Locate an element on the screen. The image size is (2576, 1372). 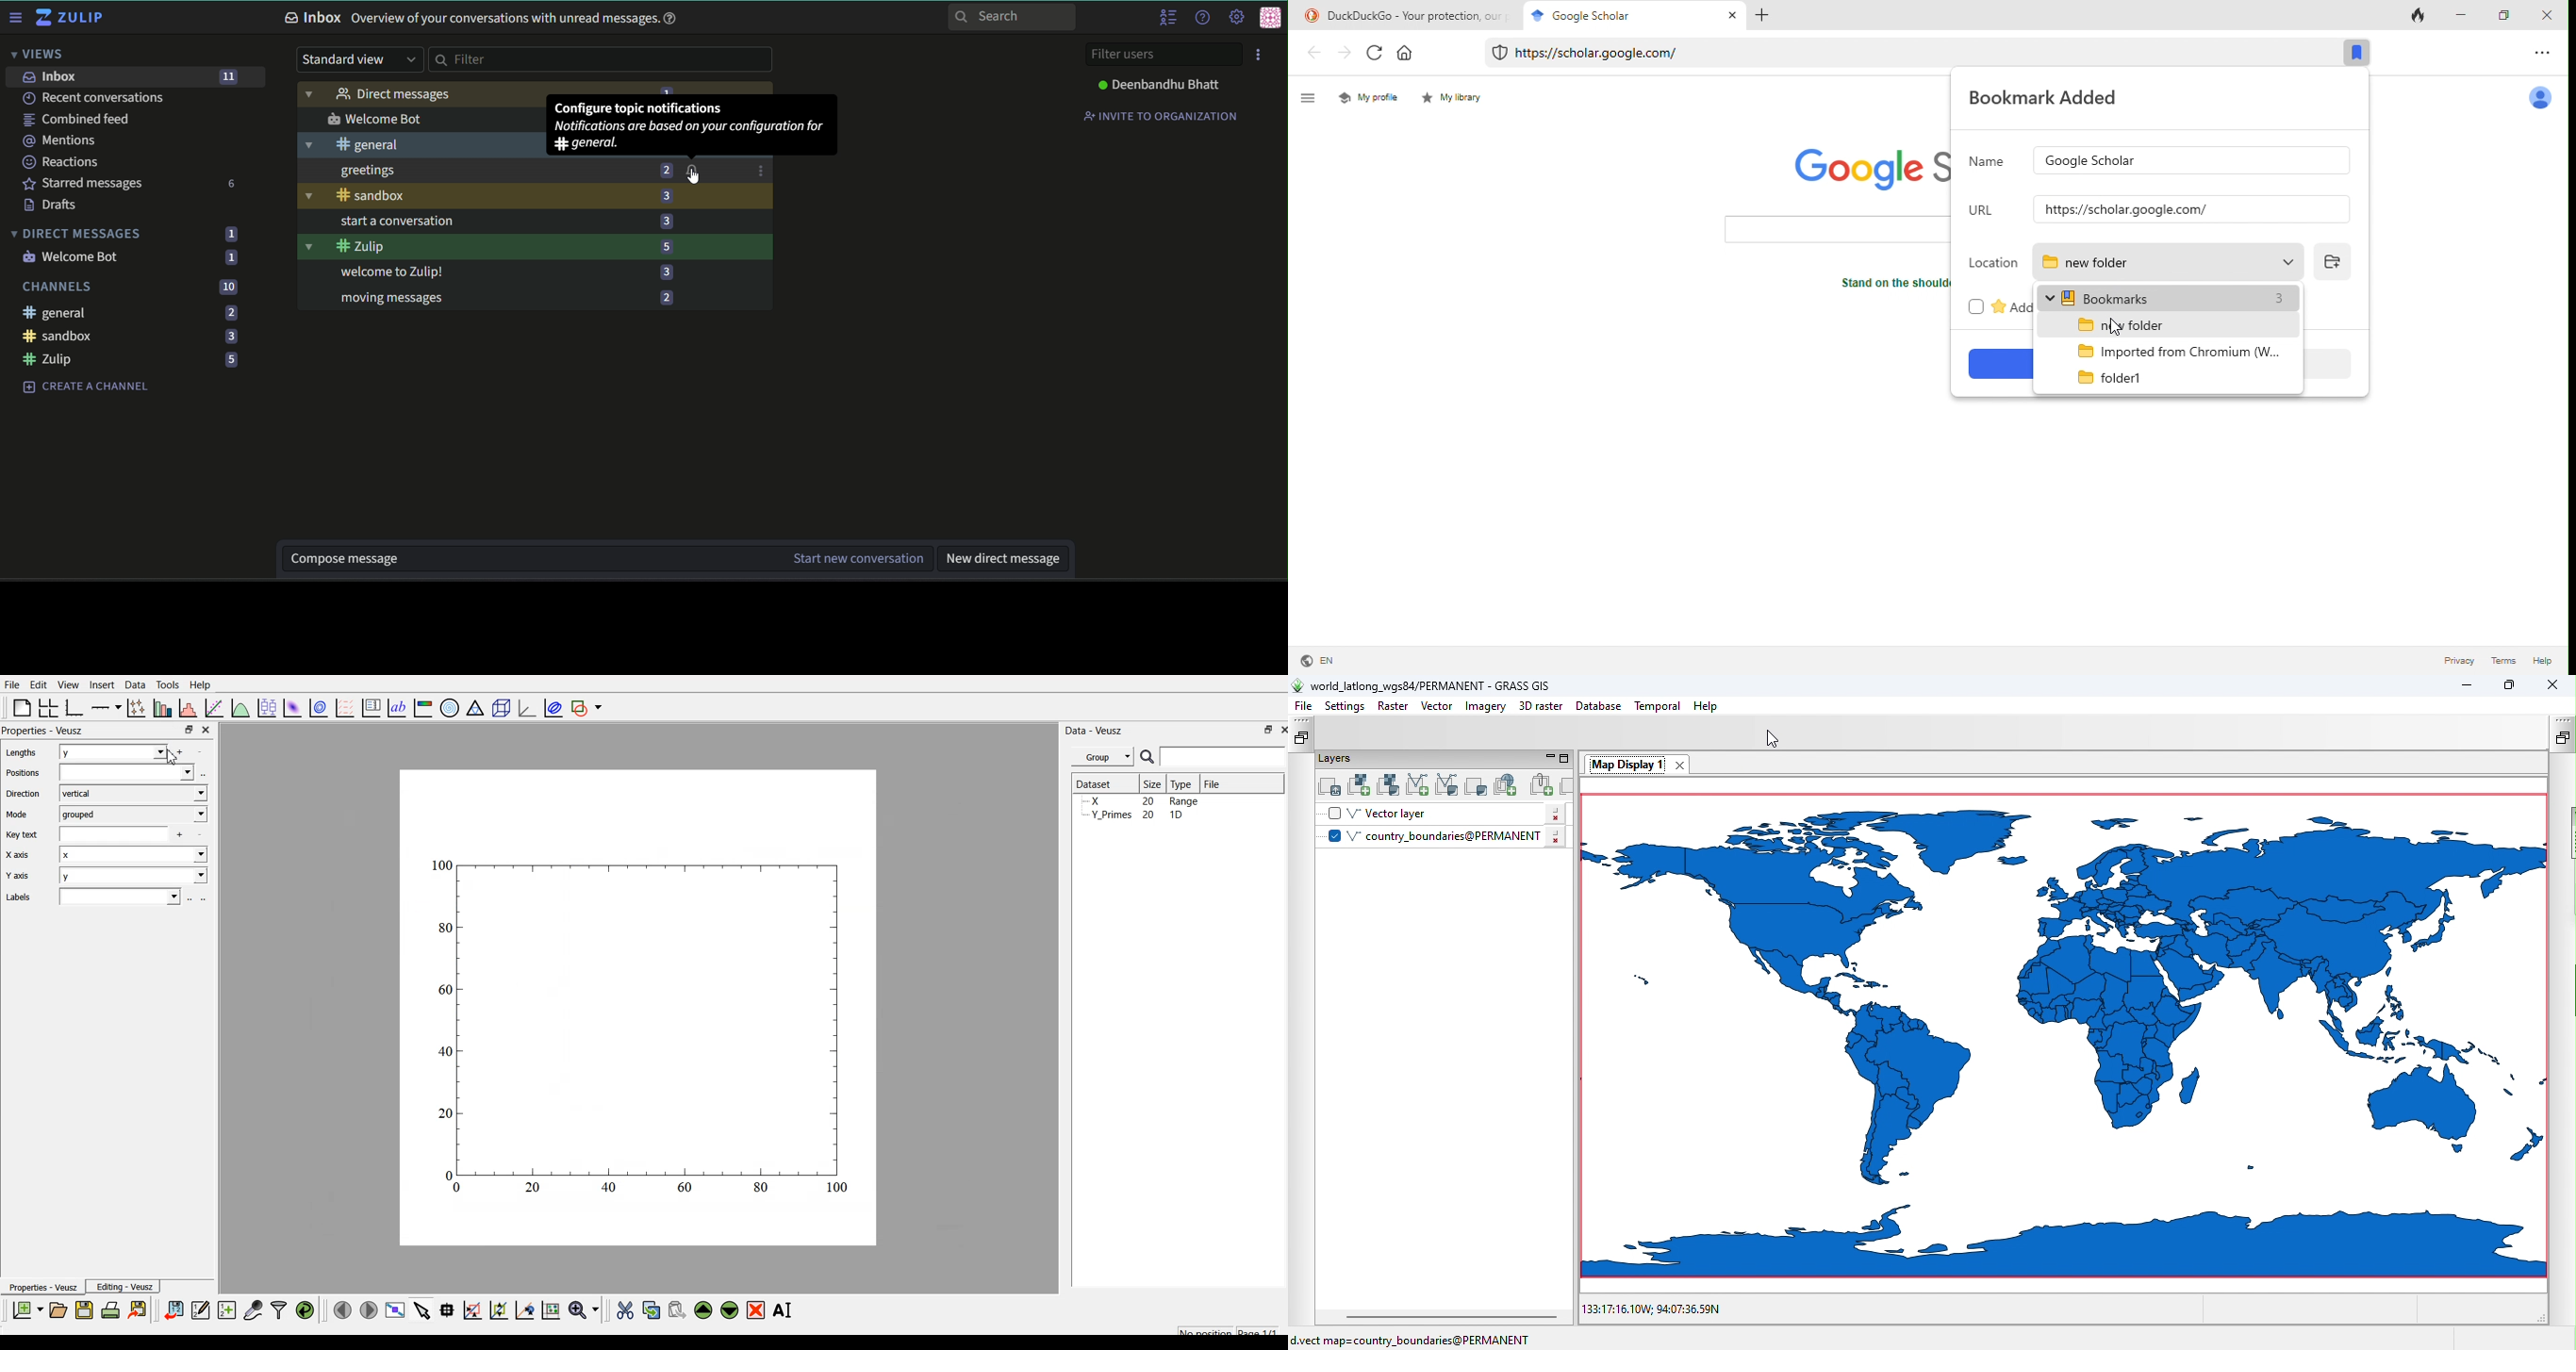
number is located at coordinates (668, 297).